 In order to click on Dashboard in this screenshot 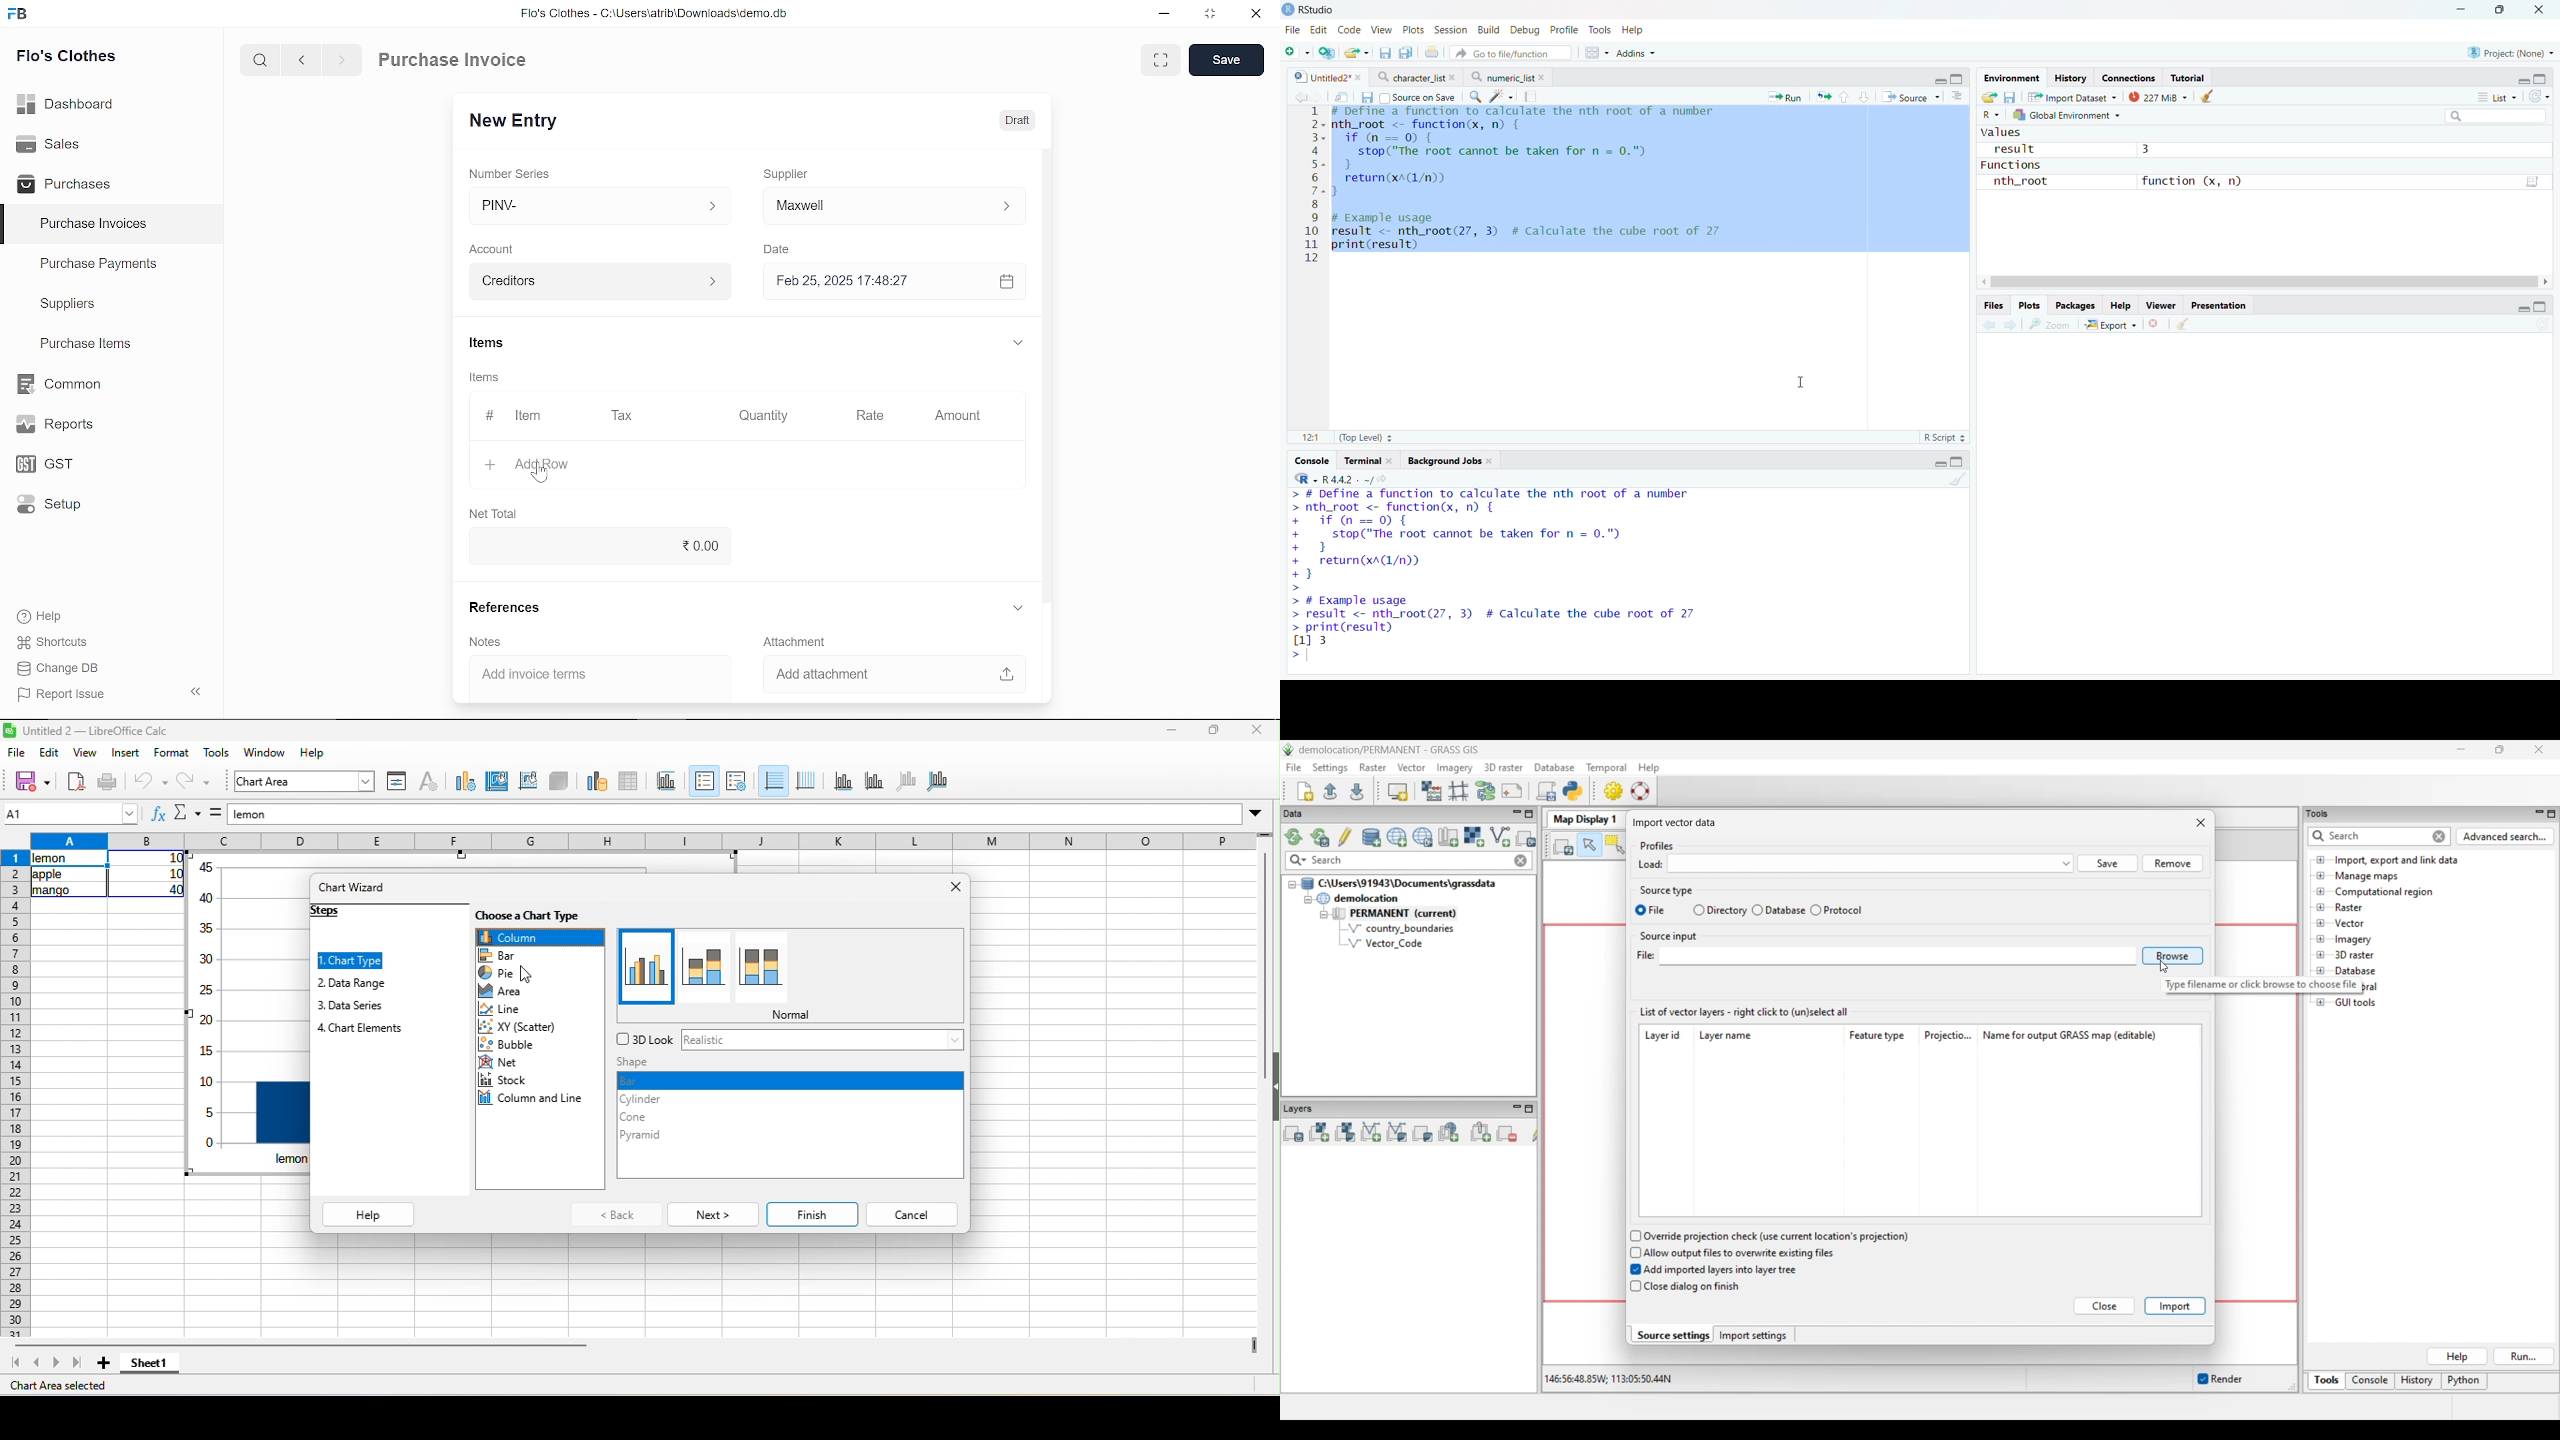, I will do `click(66, 102)`.